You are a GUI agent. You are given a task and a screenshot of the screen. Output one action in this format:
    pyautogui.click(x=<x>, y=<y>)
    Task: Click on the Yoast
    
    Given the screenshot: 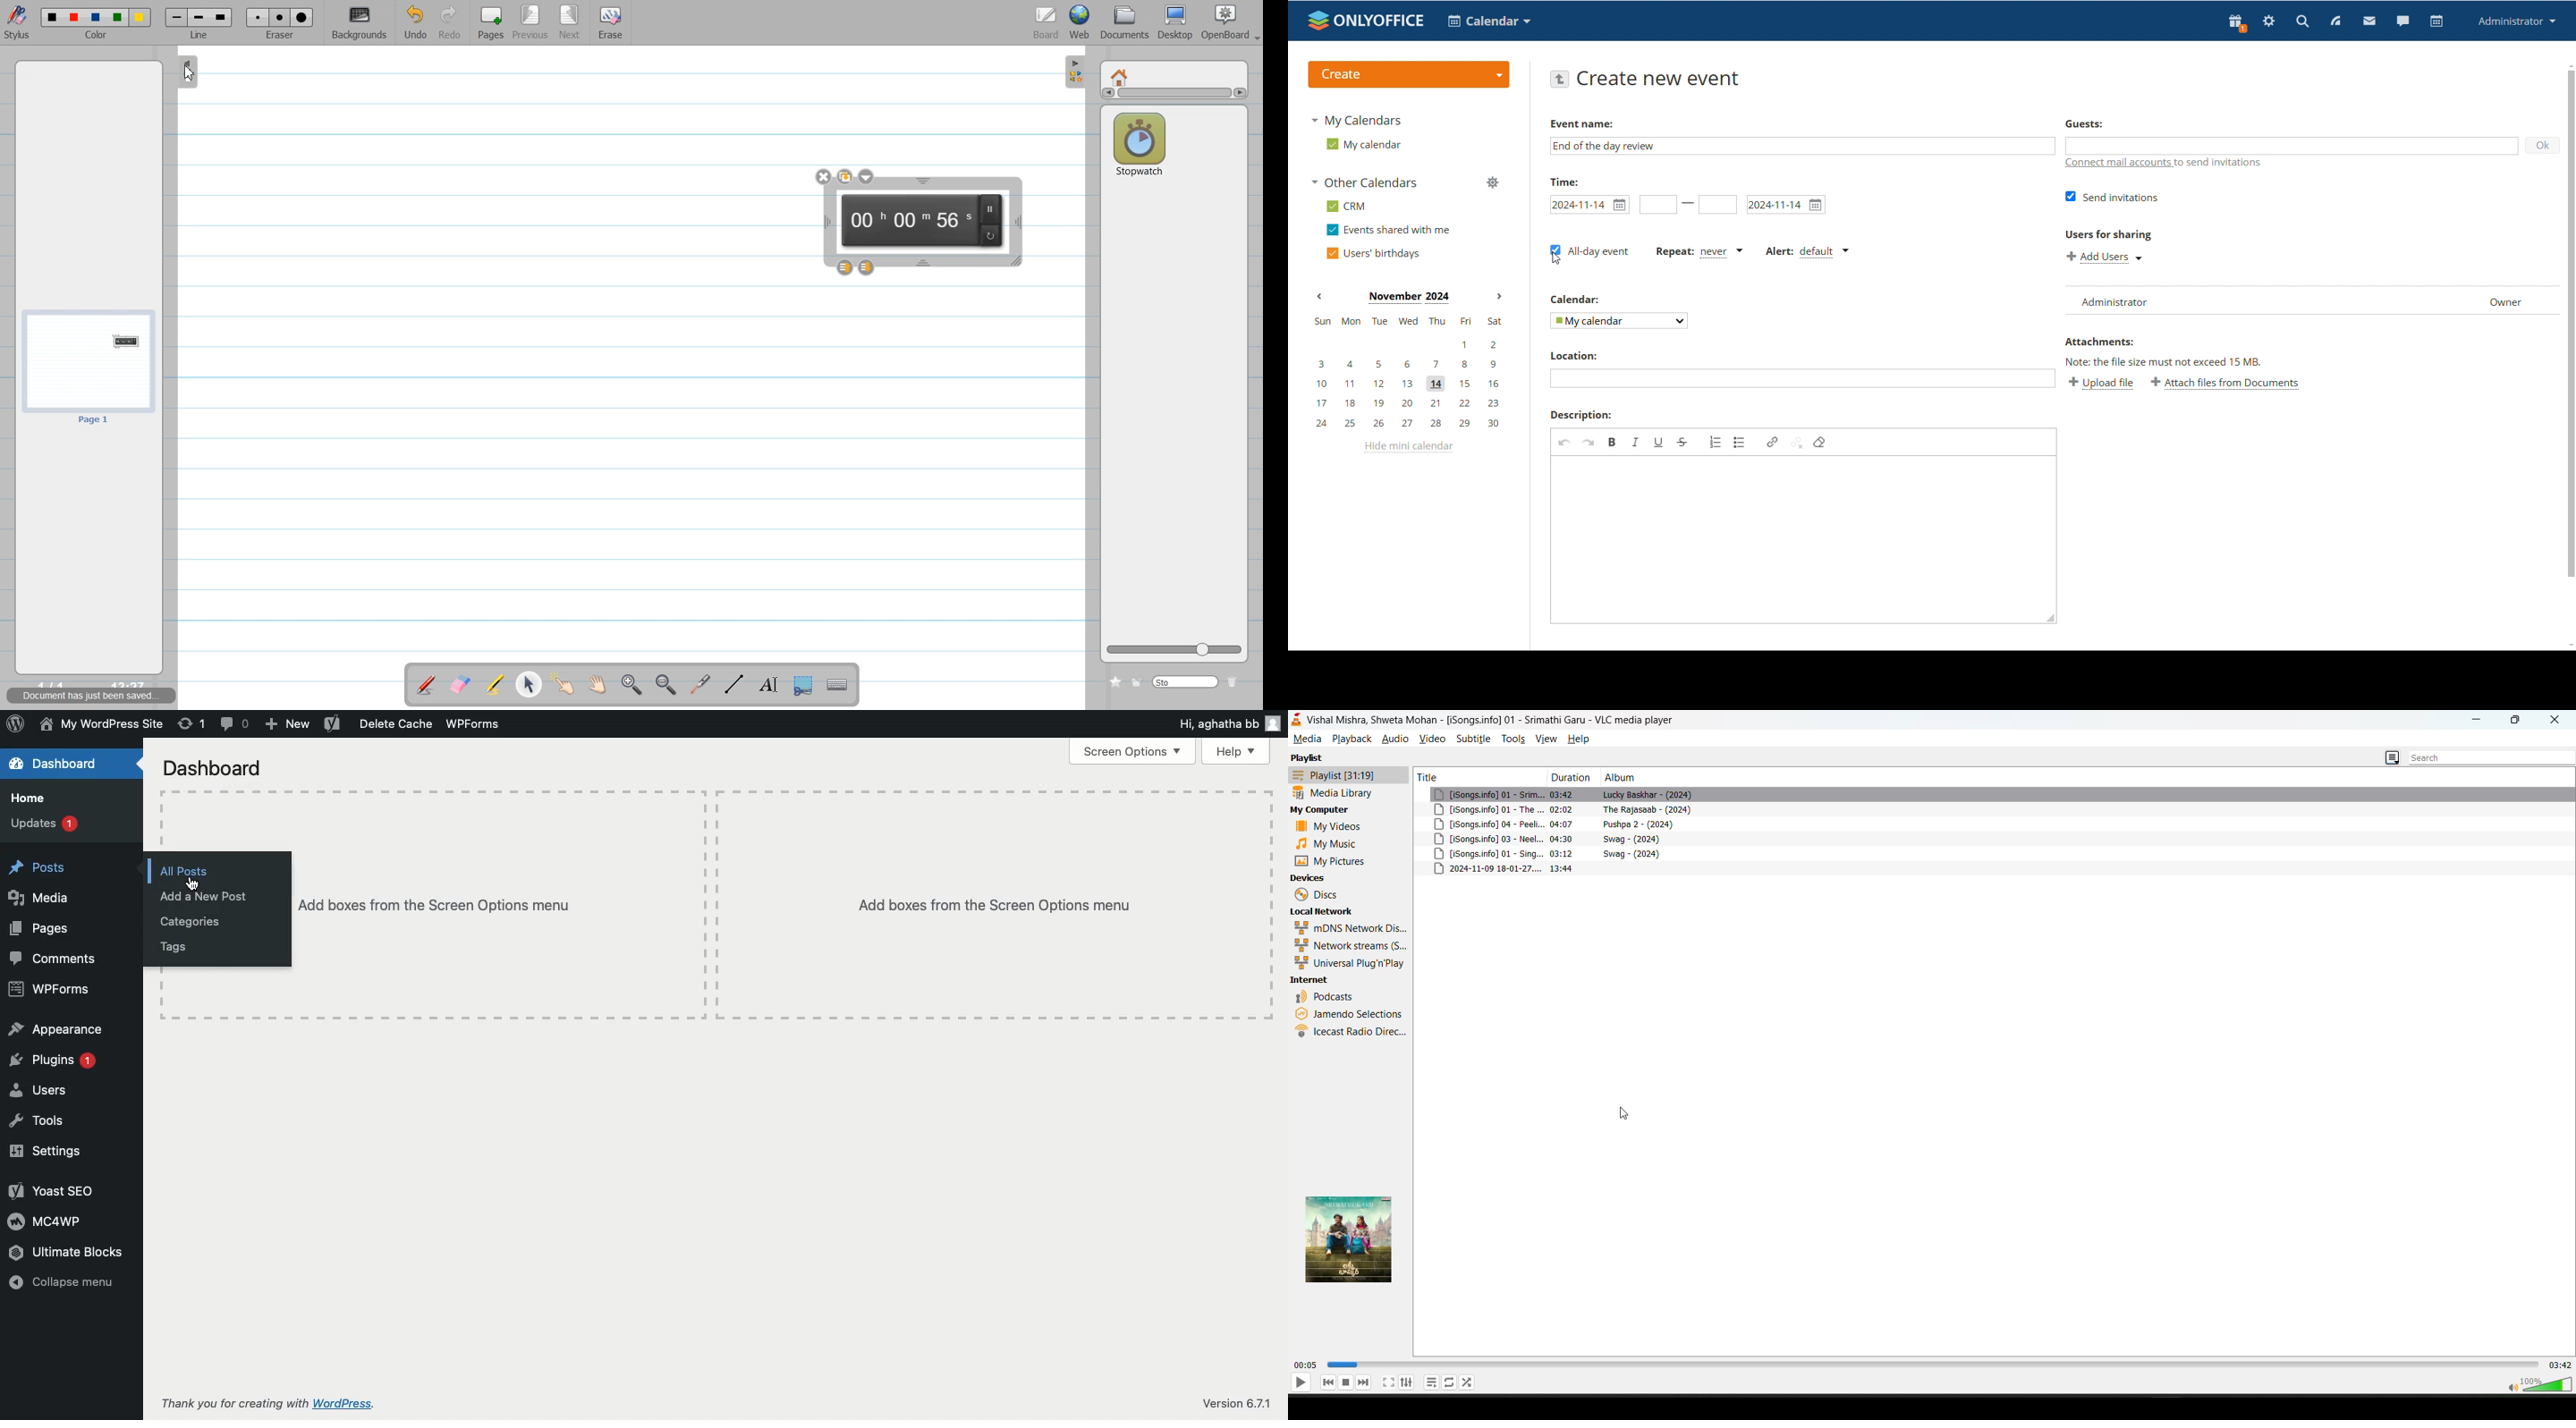 What is the action you would take?
    pyautogui.click(x=334, y=723)
    